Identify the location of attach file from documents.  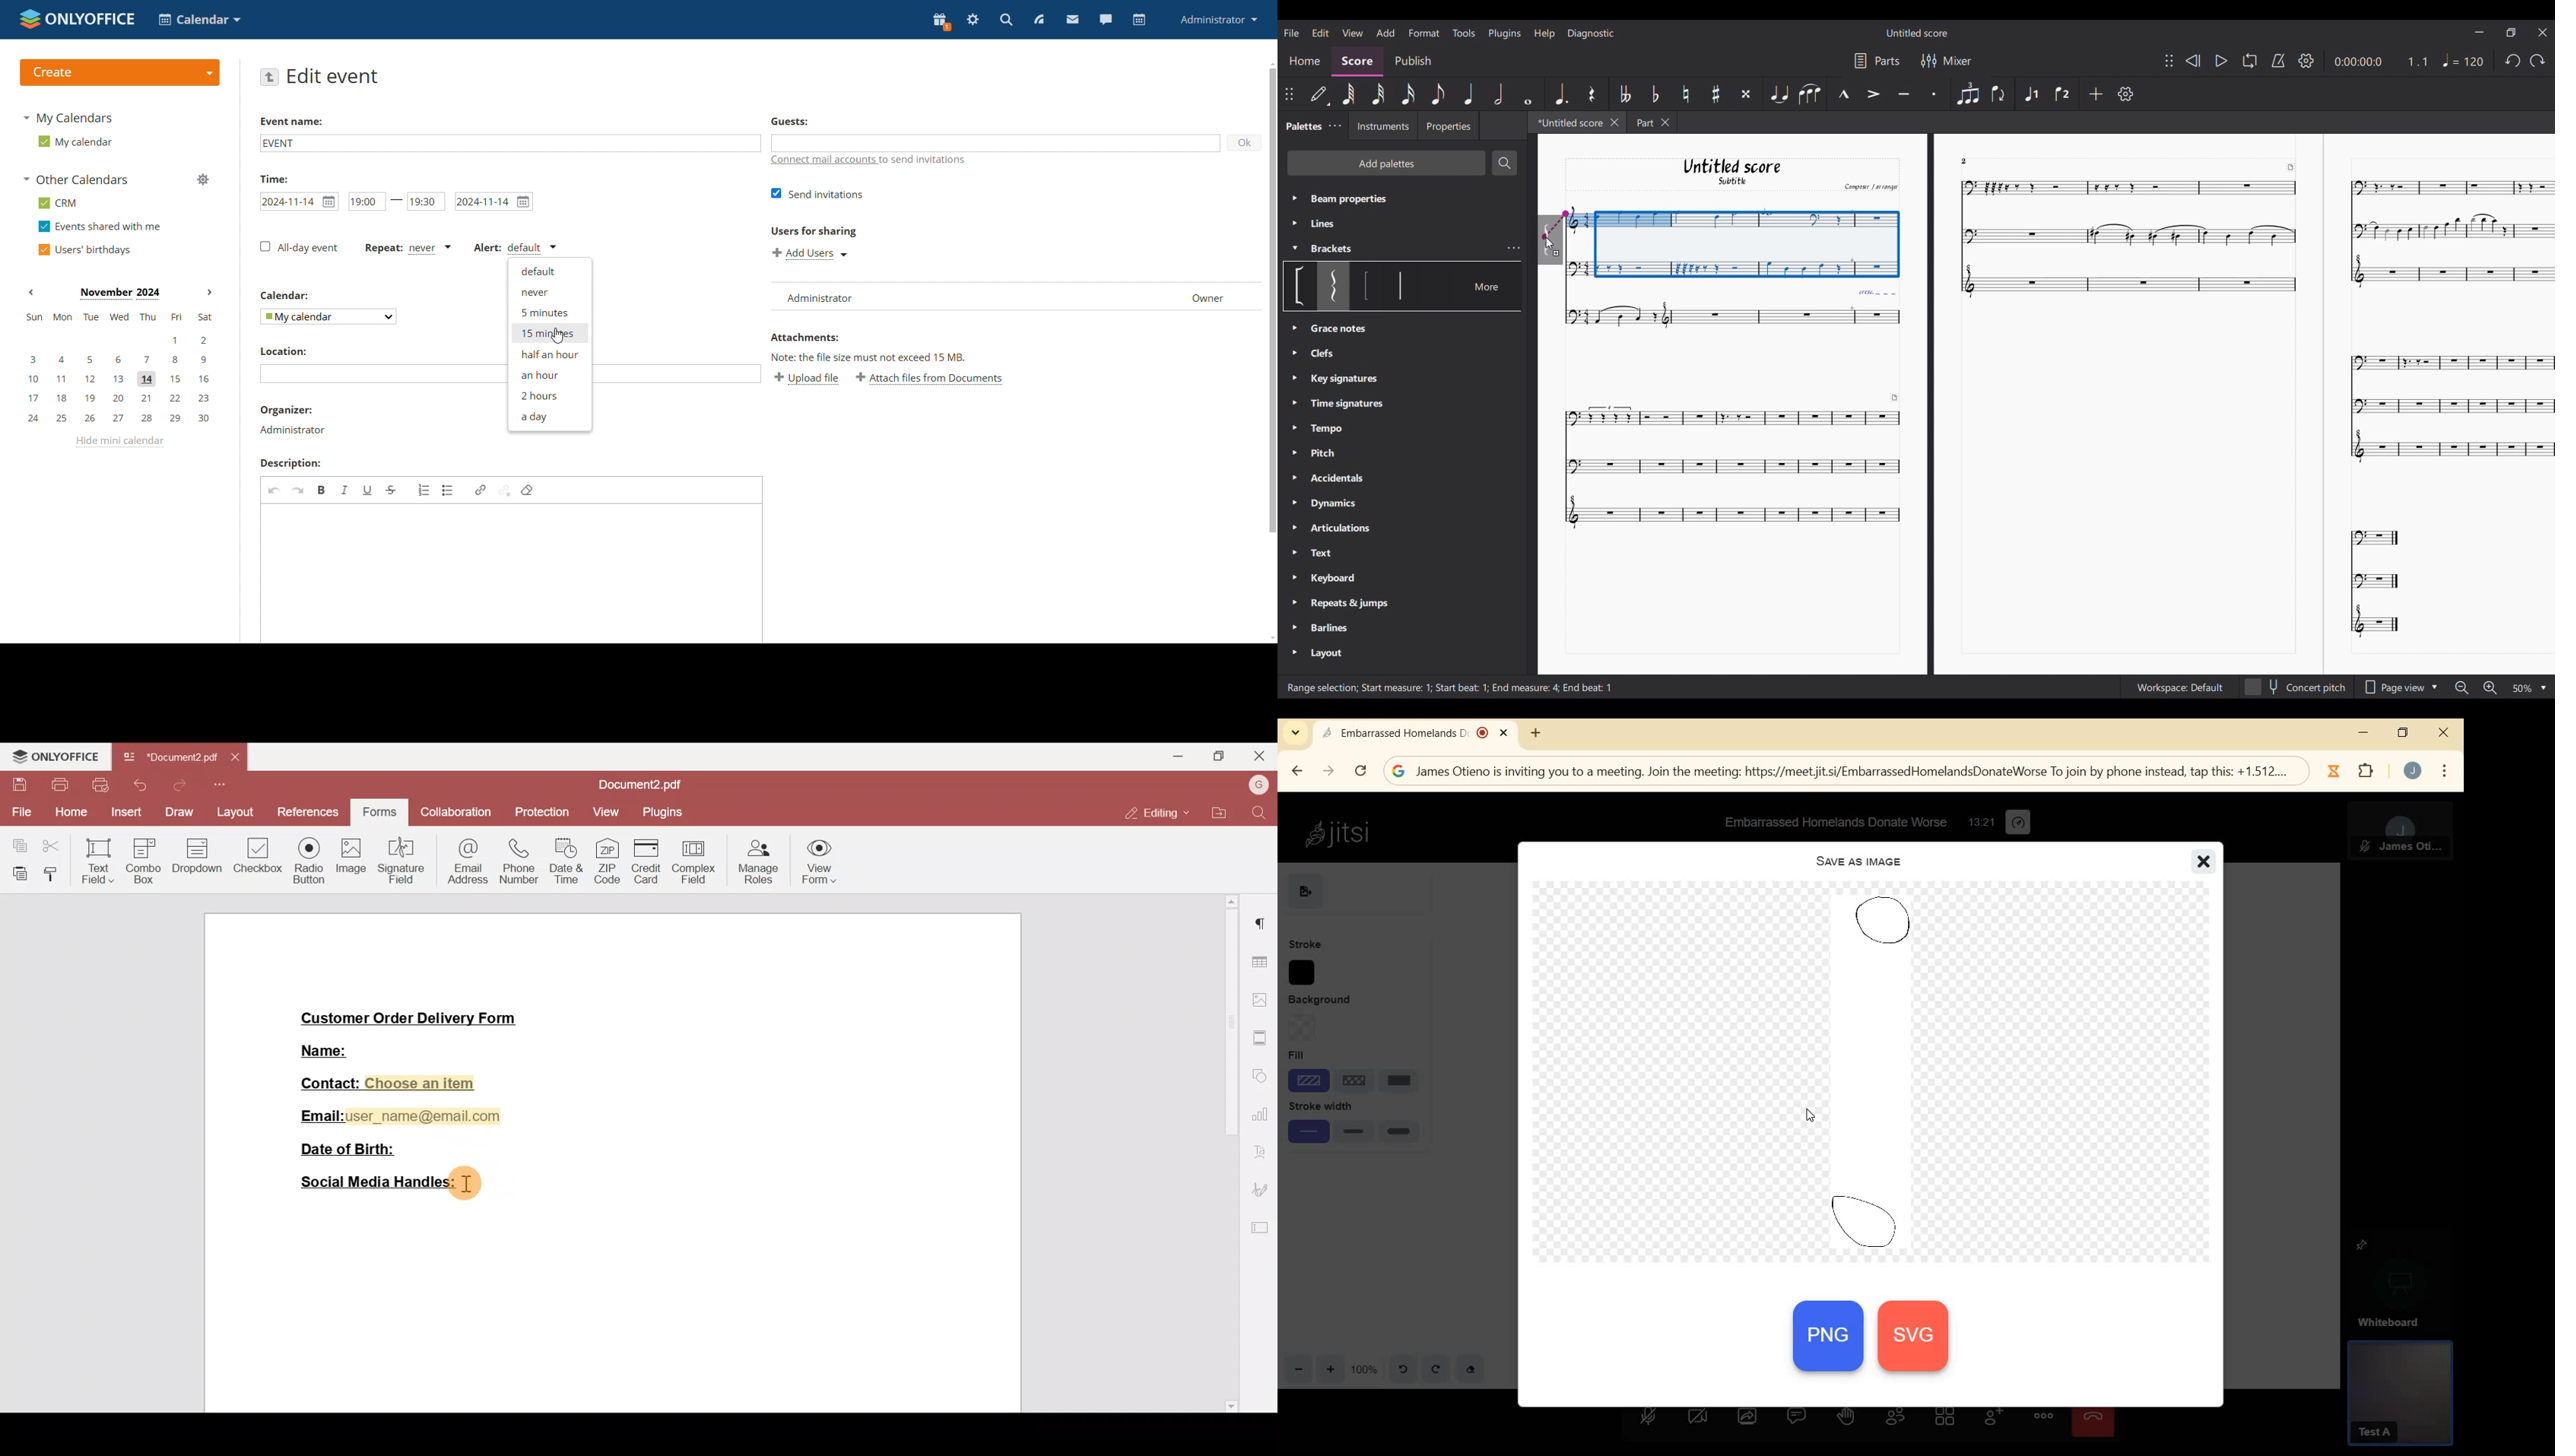
(930, 379).